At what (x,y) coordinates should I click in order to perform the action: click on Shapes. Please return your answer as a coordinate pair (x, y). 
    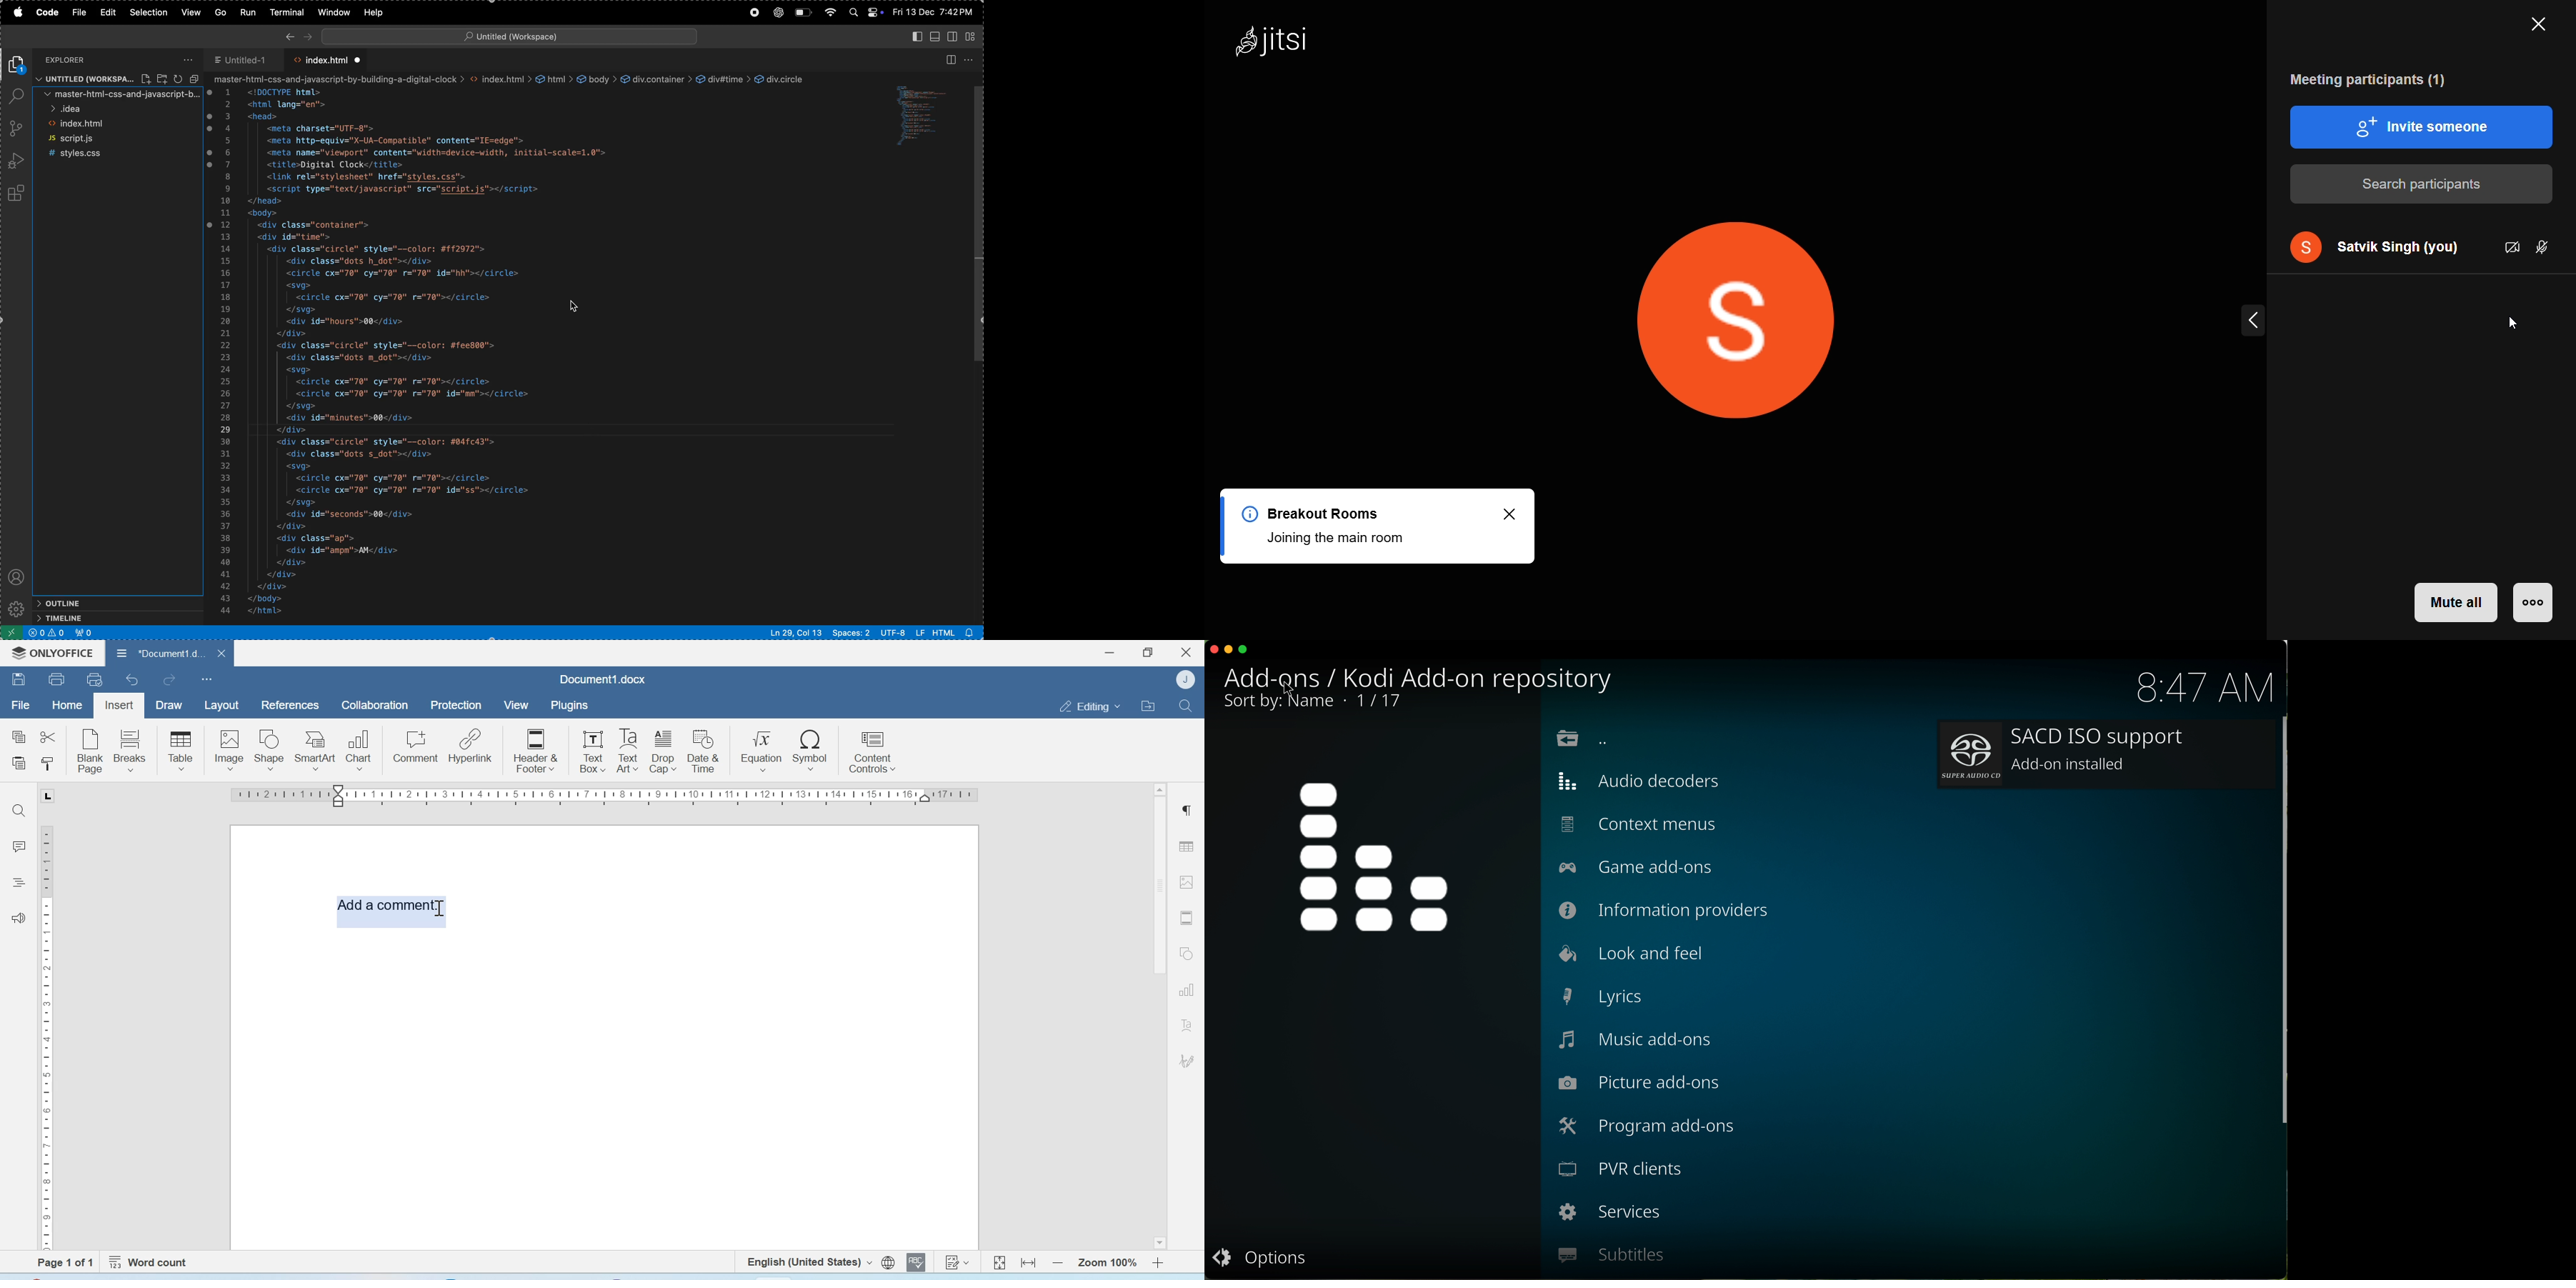
    Looking at the image, I should click on (1189, 952).